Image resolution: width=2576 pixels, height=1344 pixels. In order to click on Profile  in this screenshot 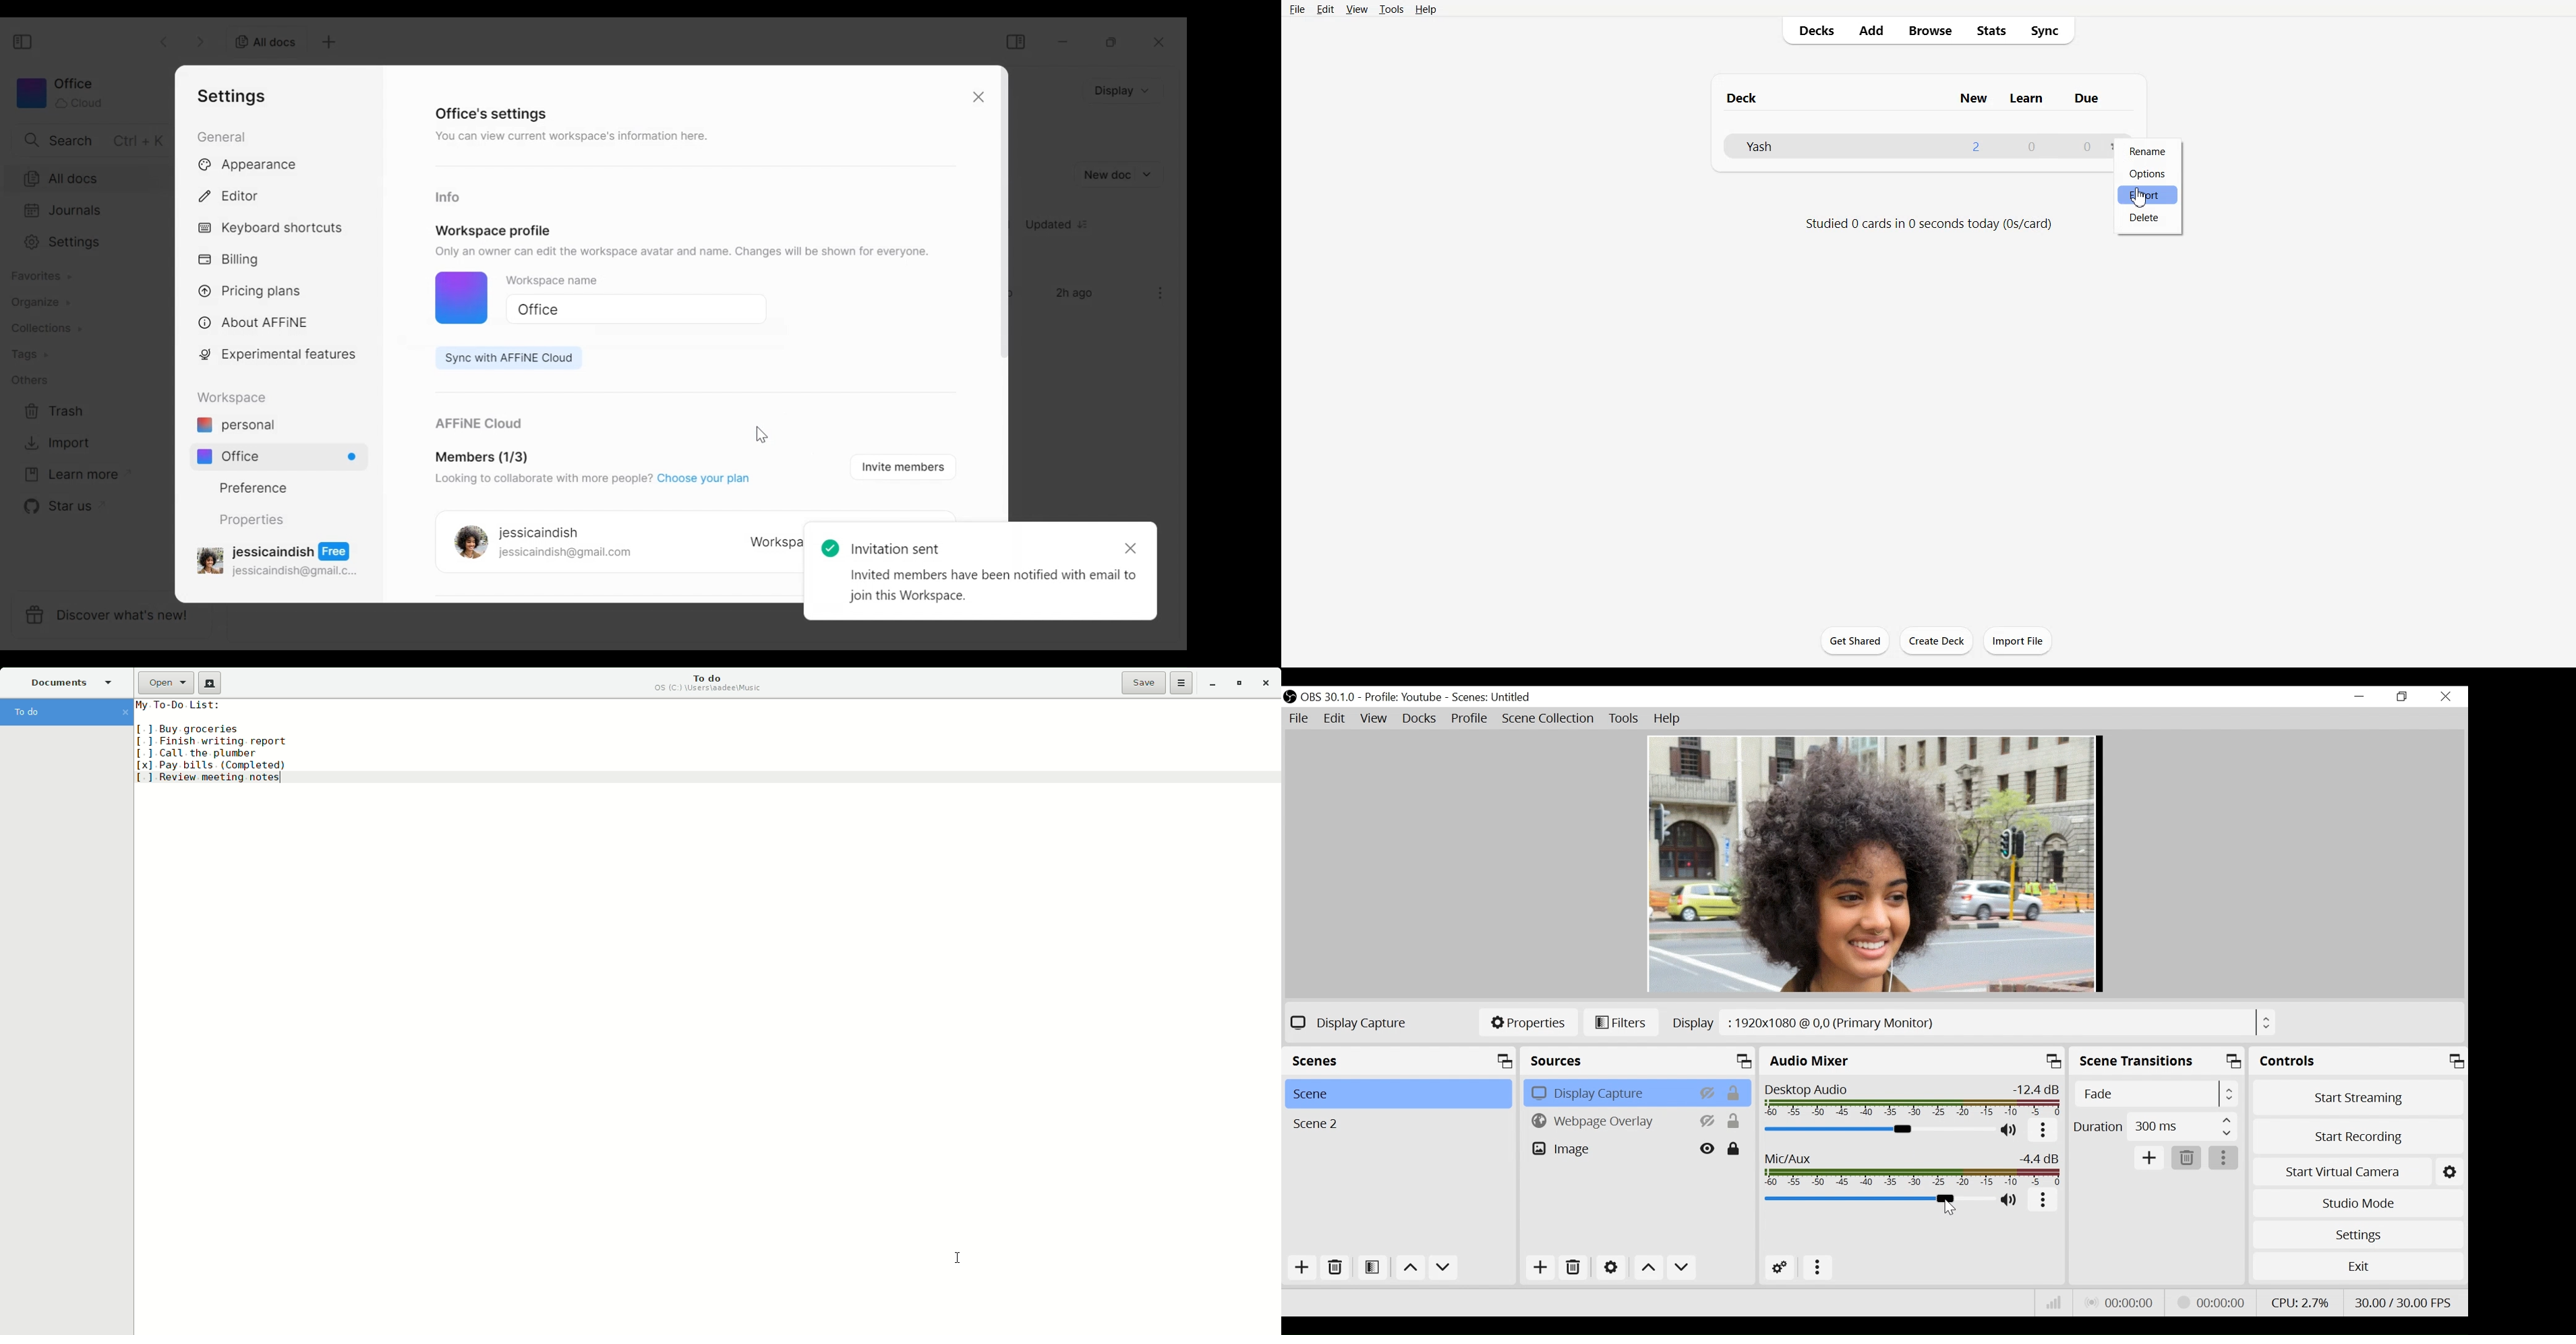, I will do `click(1405, 697)`.